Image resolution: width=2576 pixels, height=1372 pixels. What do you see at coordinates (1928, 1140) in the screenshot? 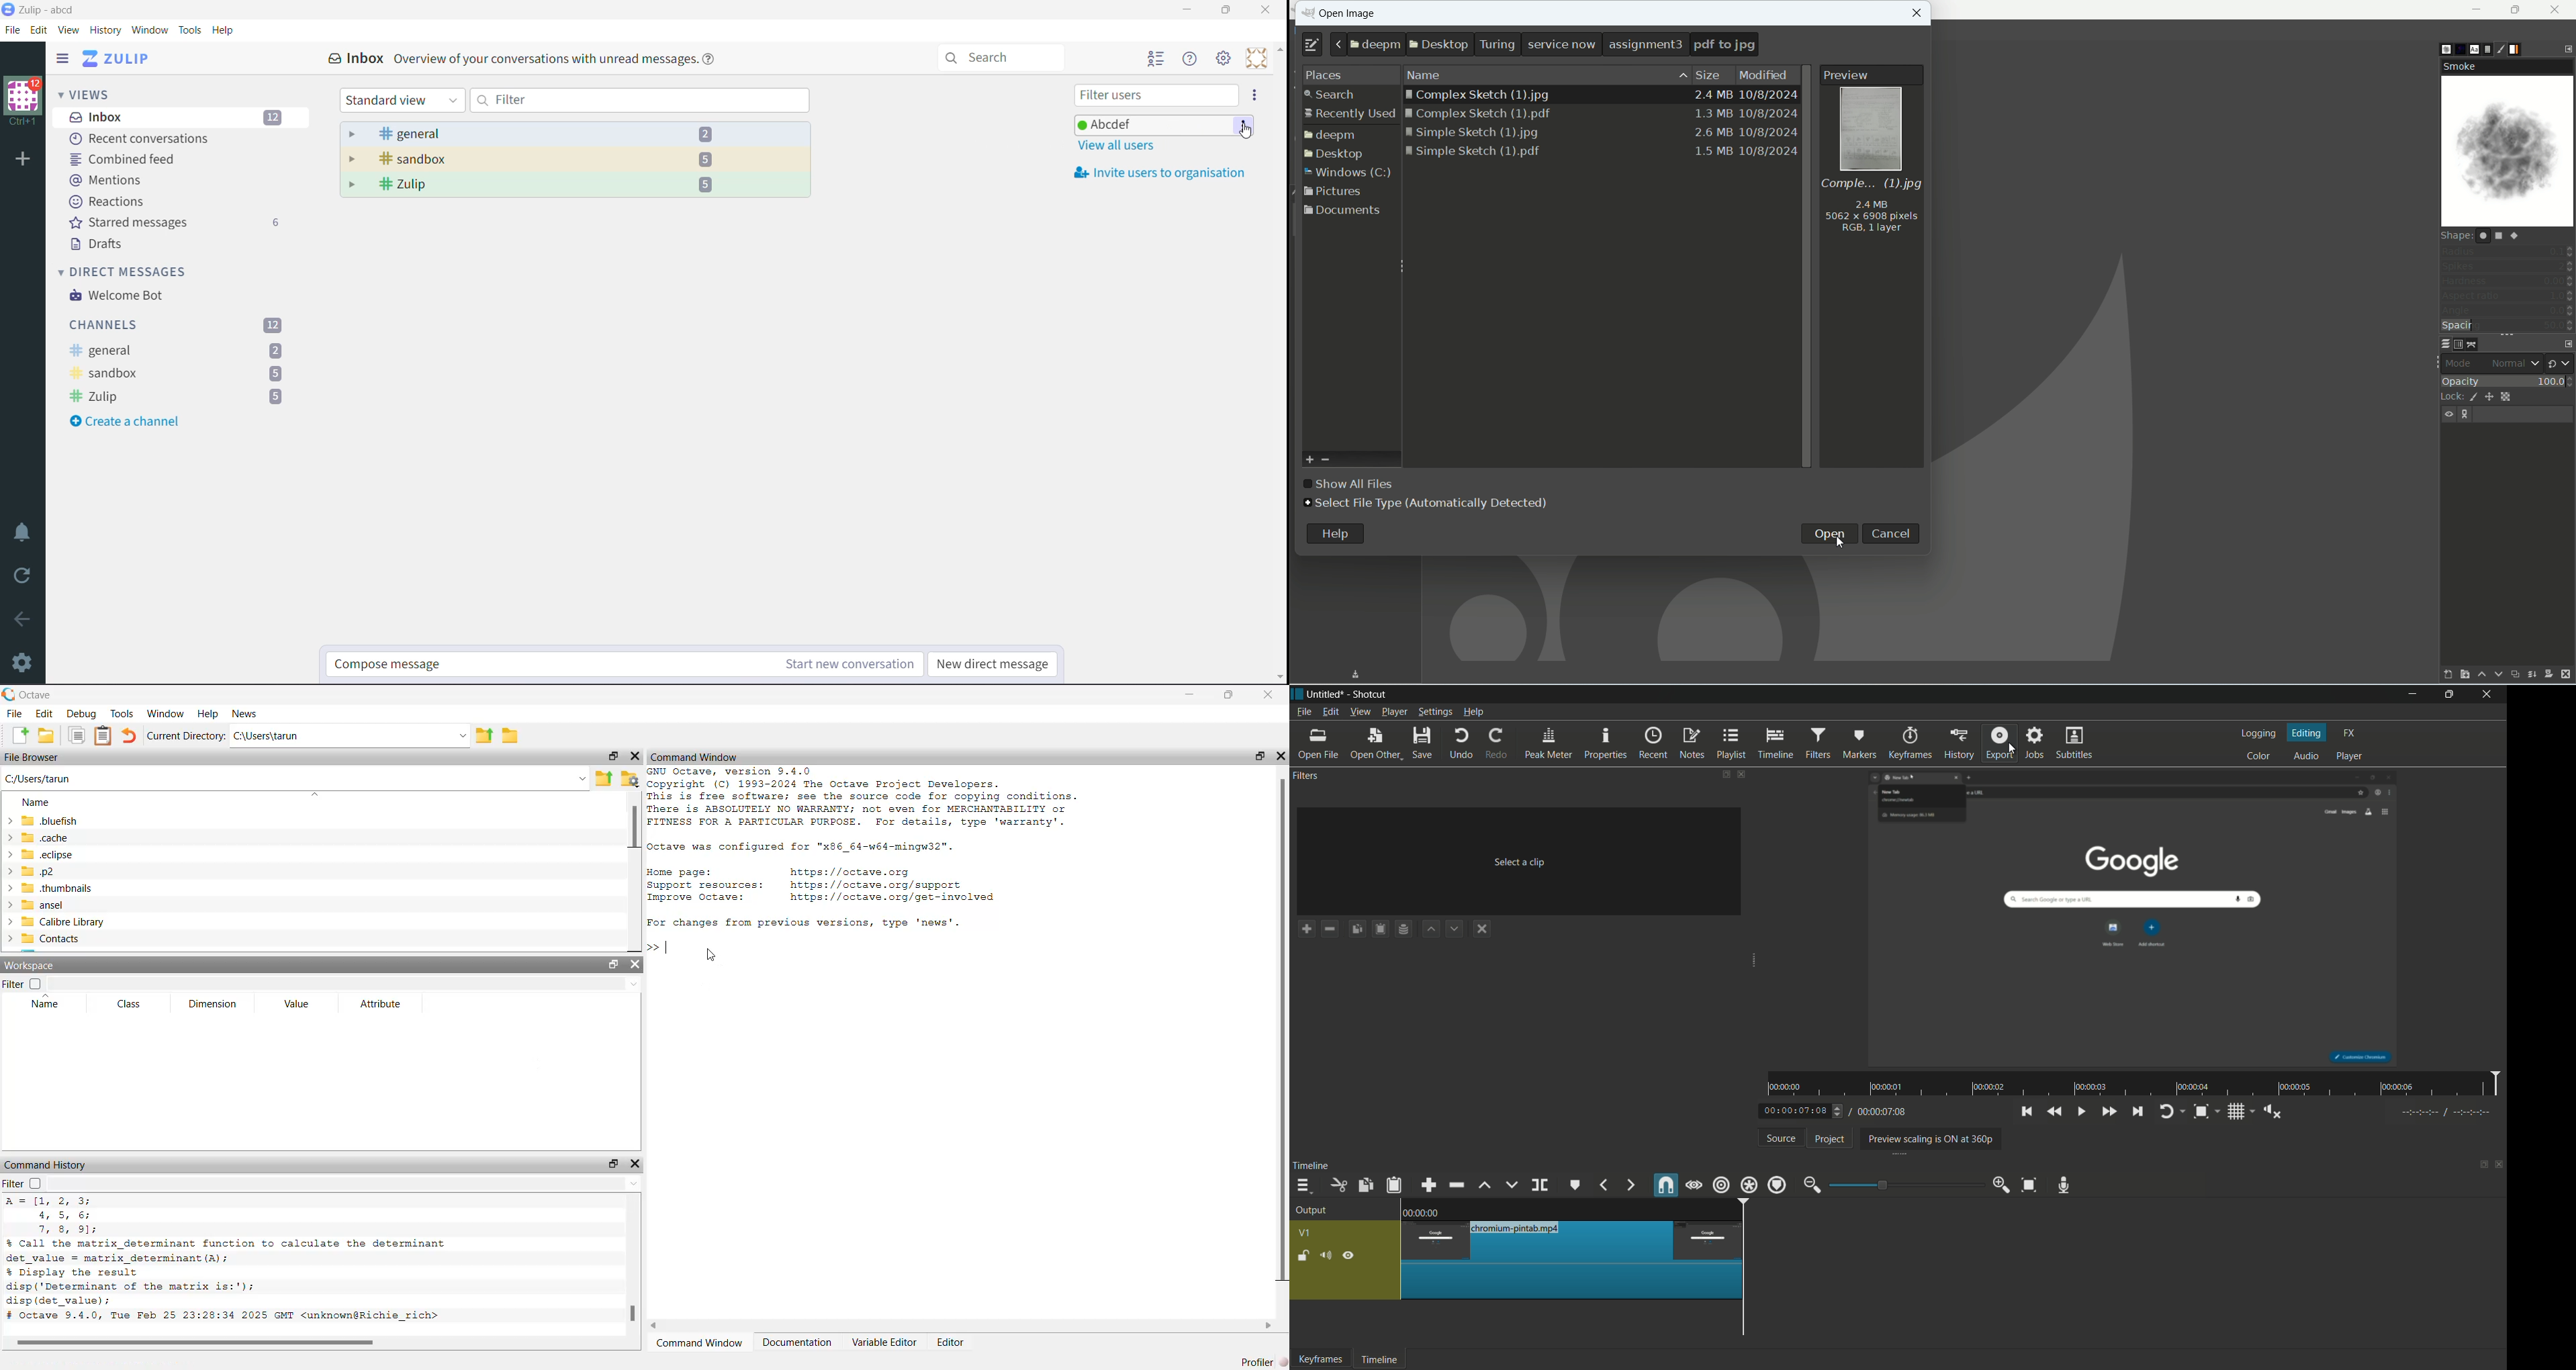
I see `preview scaling is on at 360p` at bounding box center [1928, 1140].